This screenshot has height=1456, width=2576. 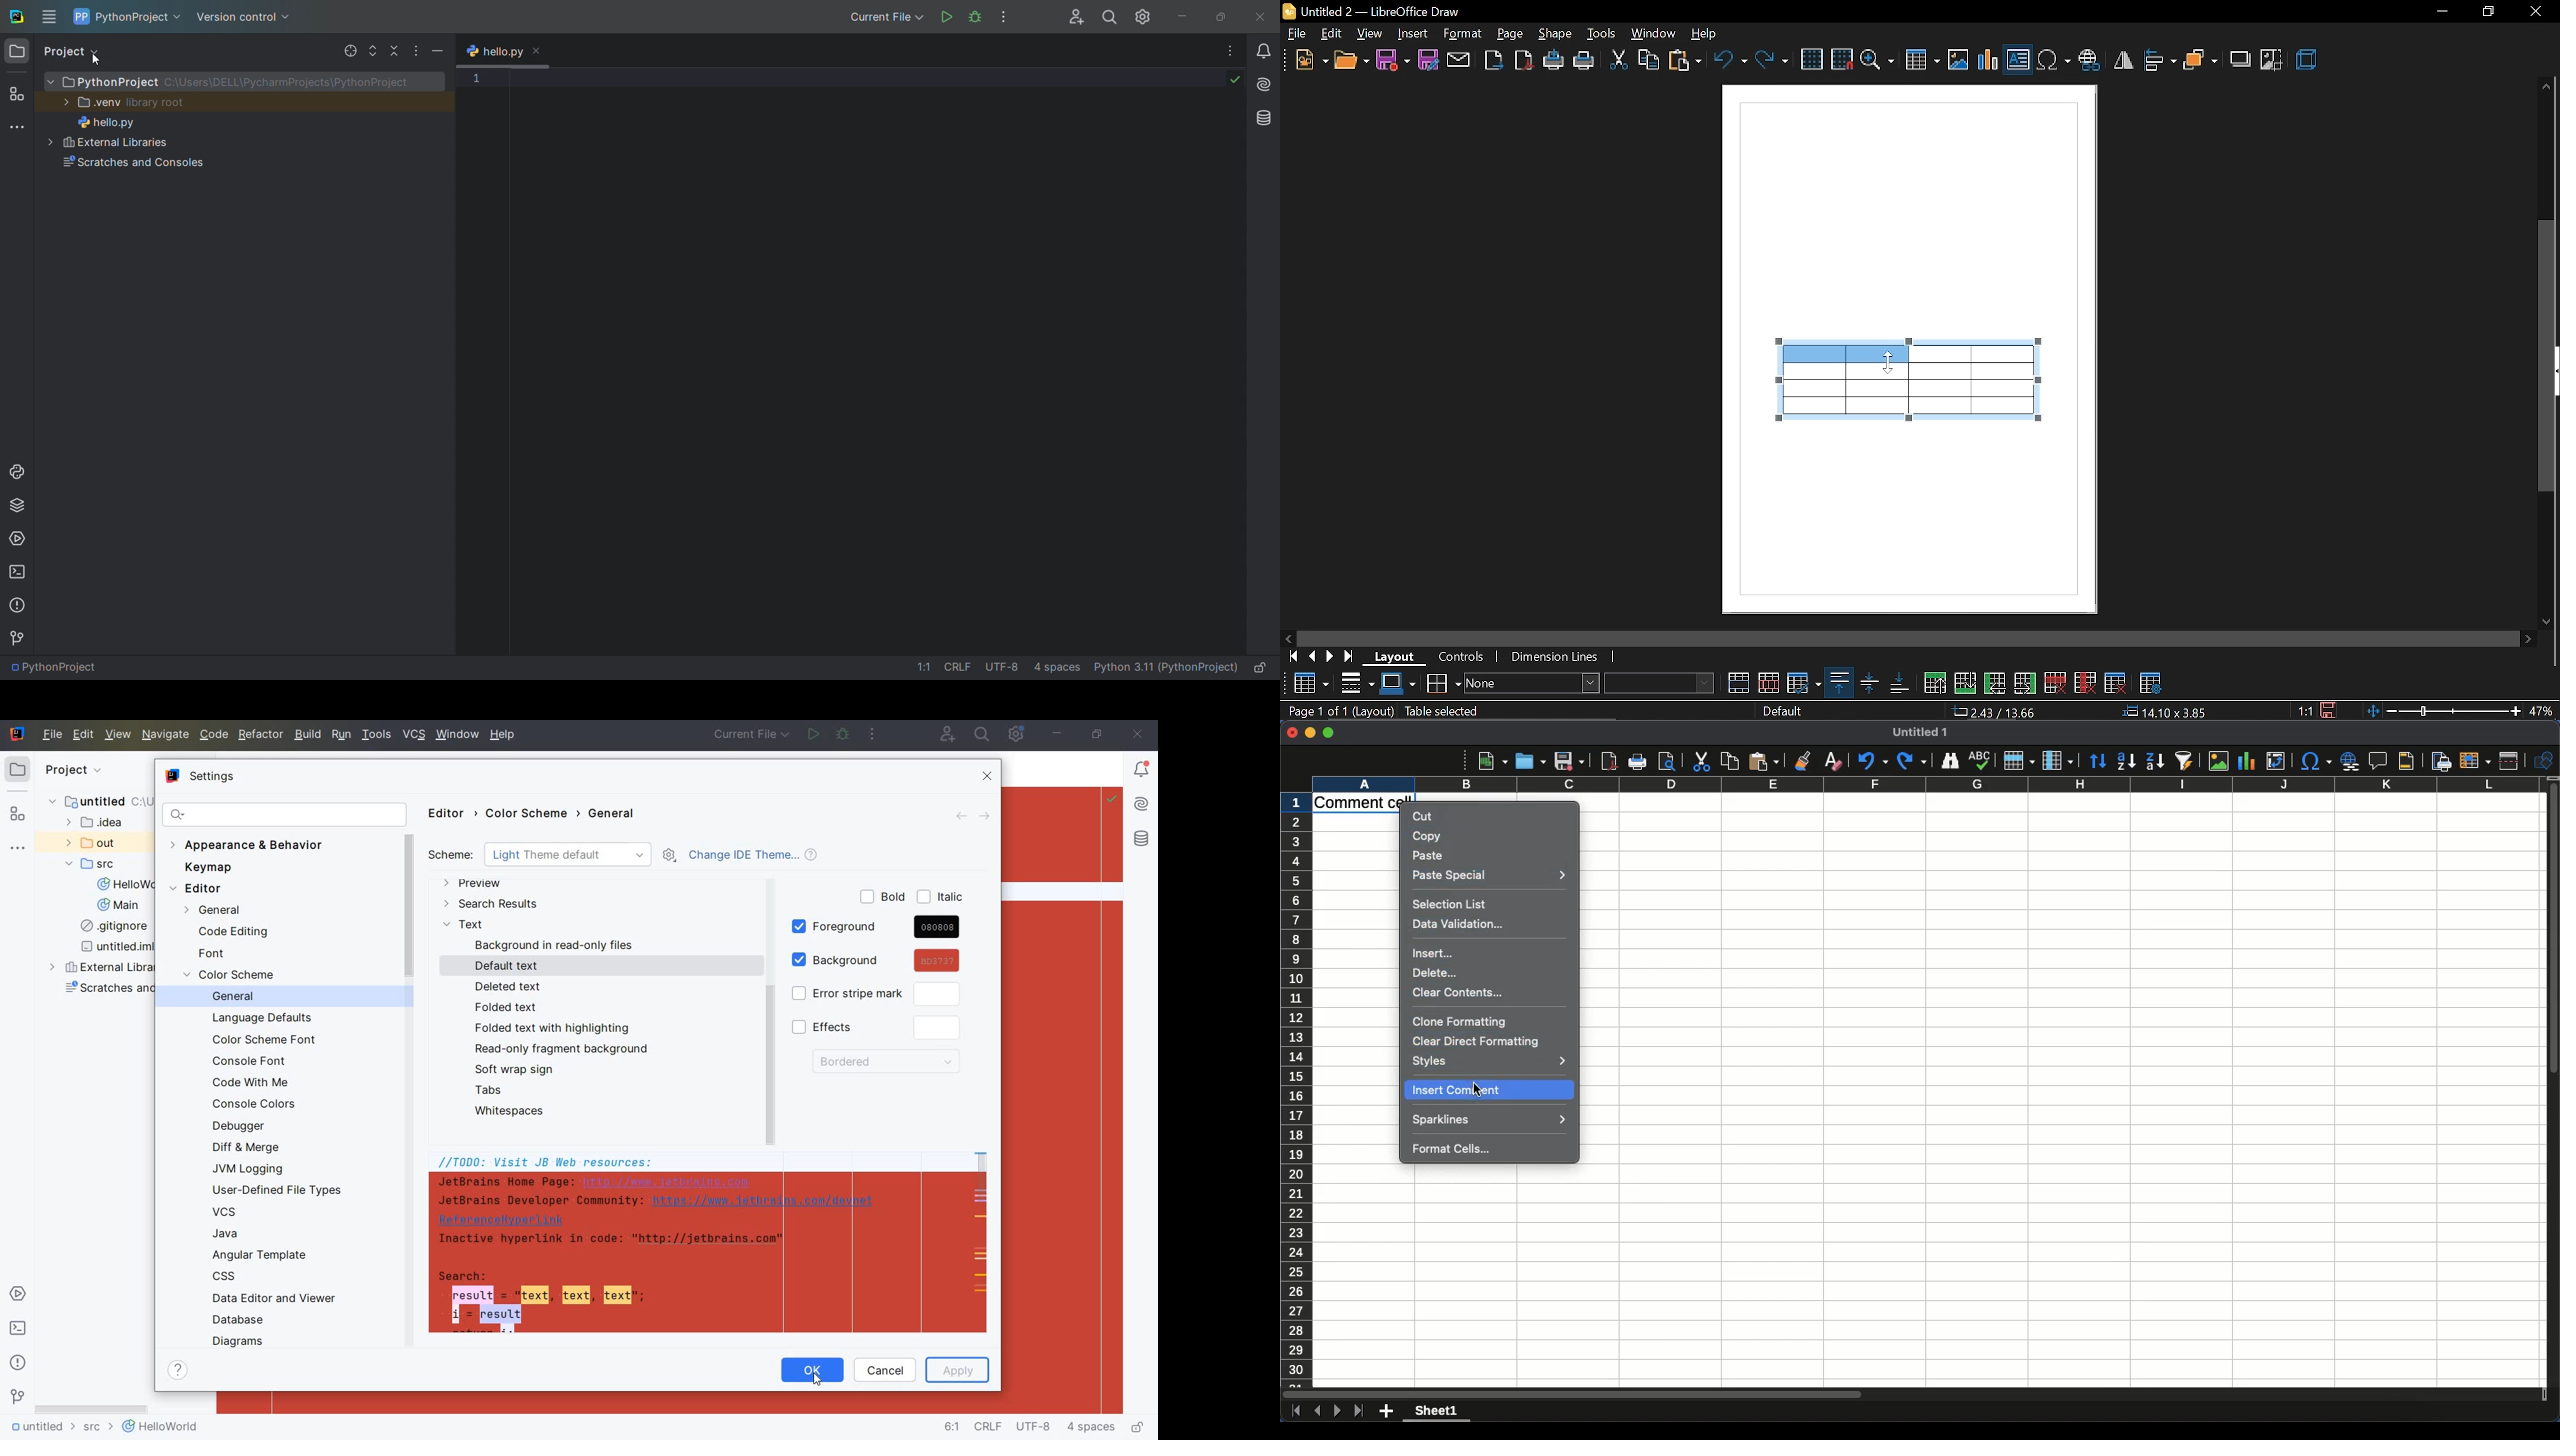 What do you see at coordinates (1922, 59) in the screenshot?
I see `insert table` at bounding box center [1922, 59].